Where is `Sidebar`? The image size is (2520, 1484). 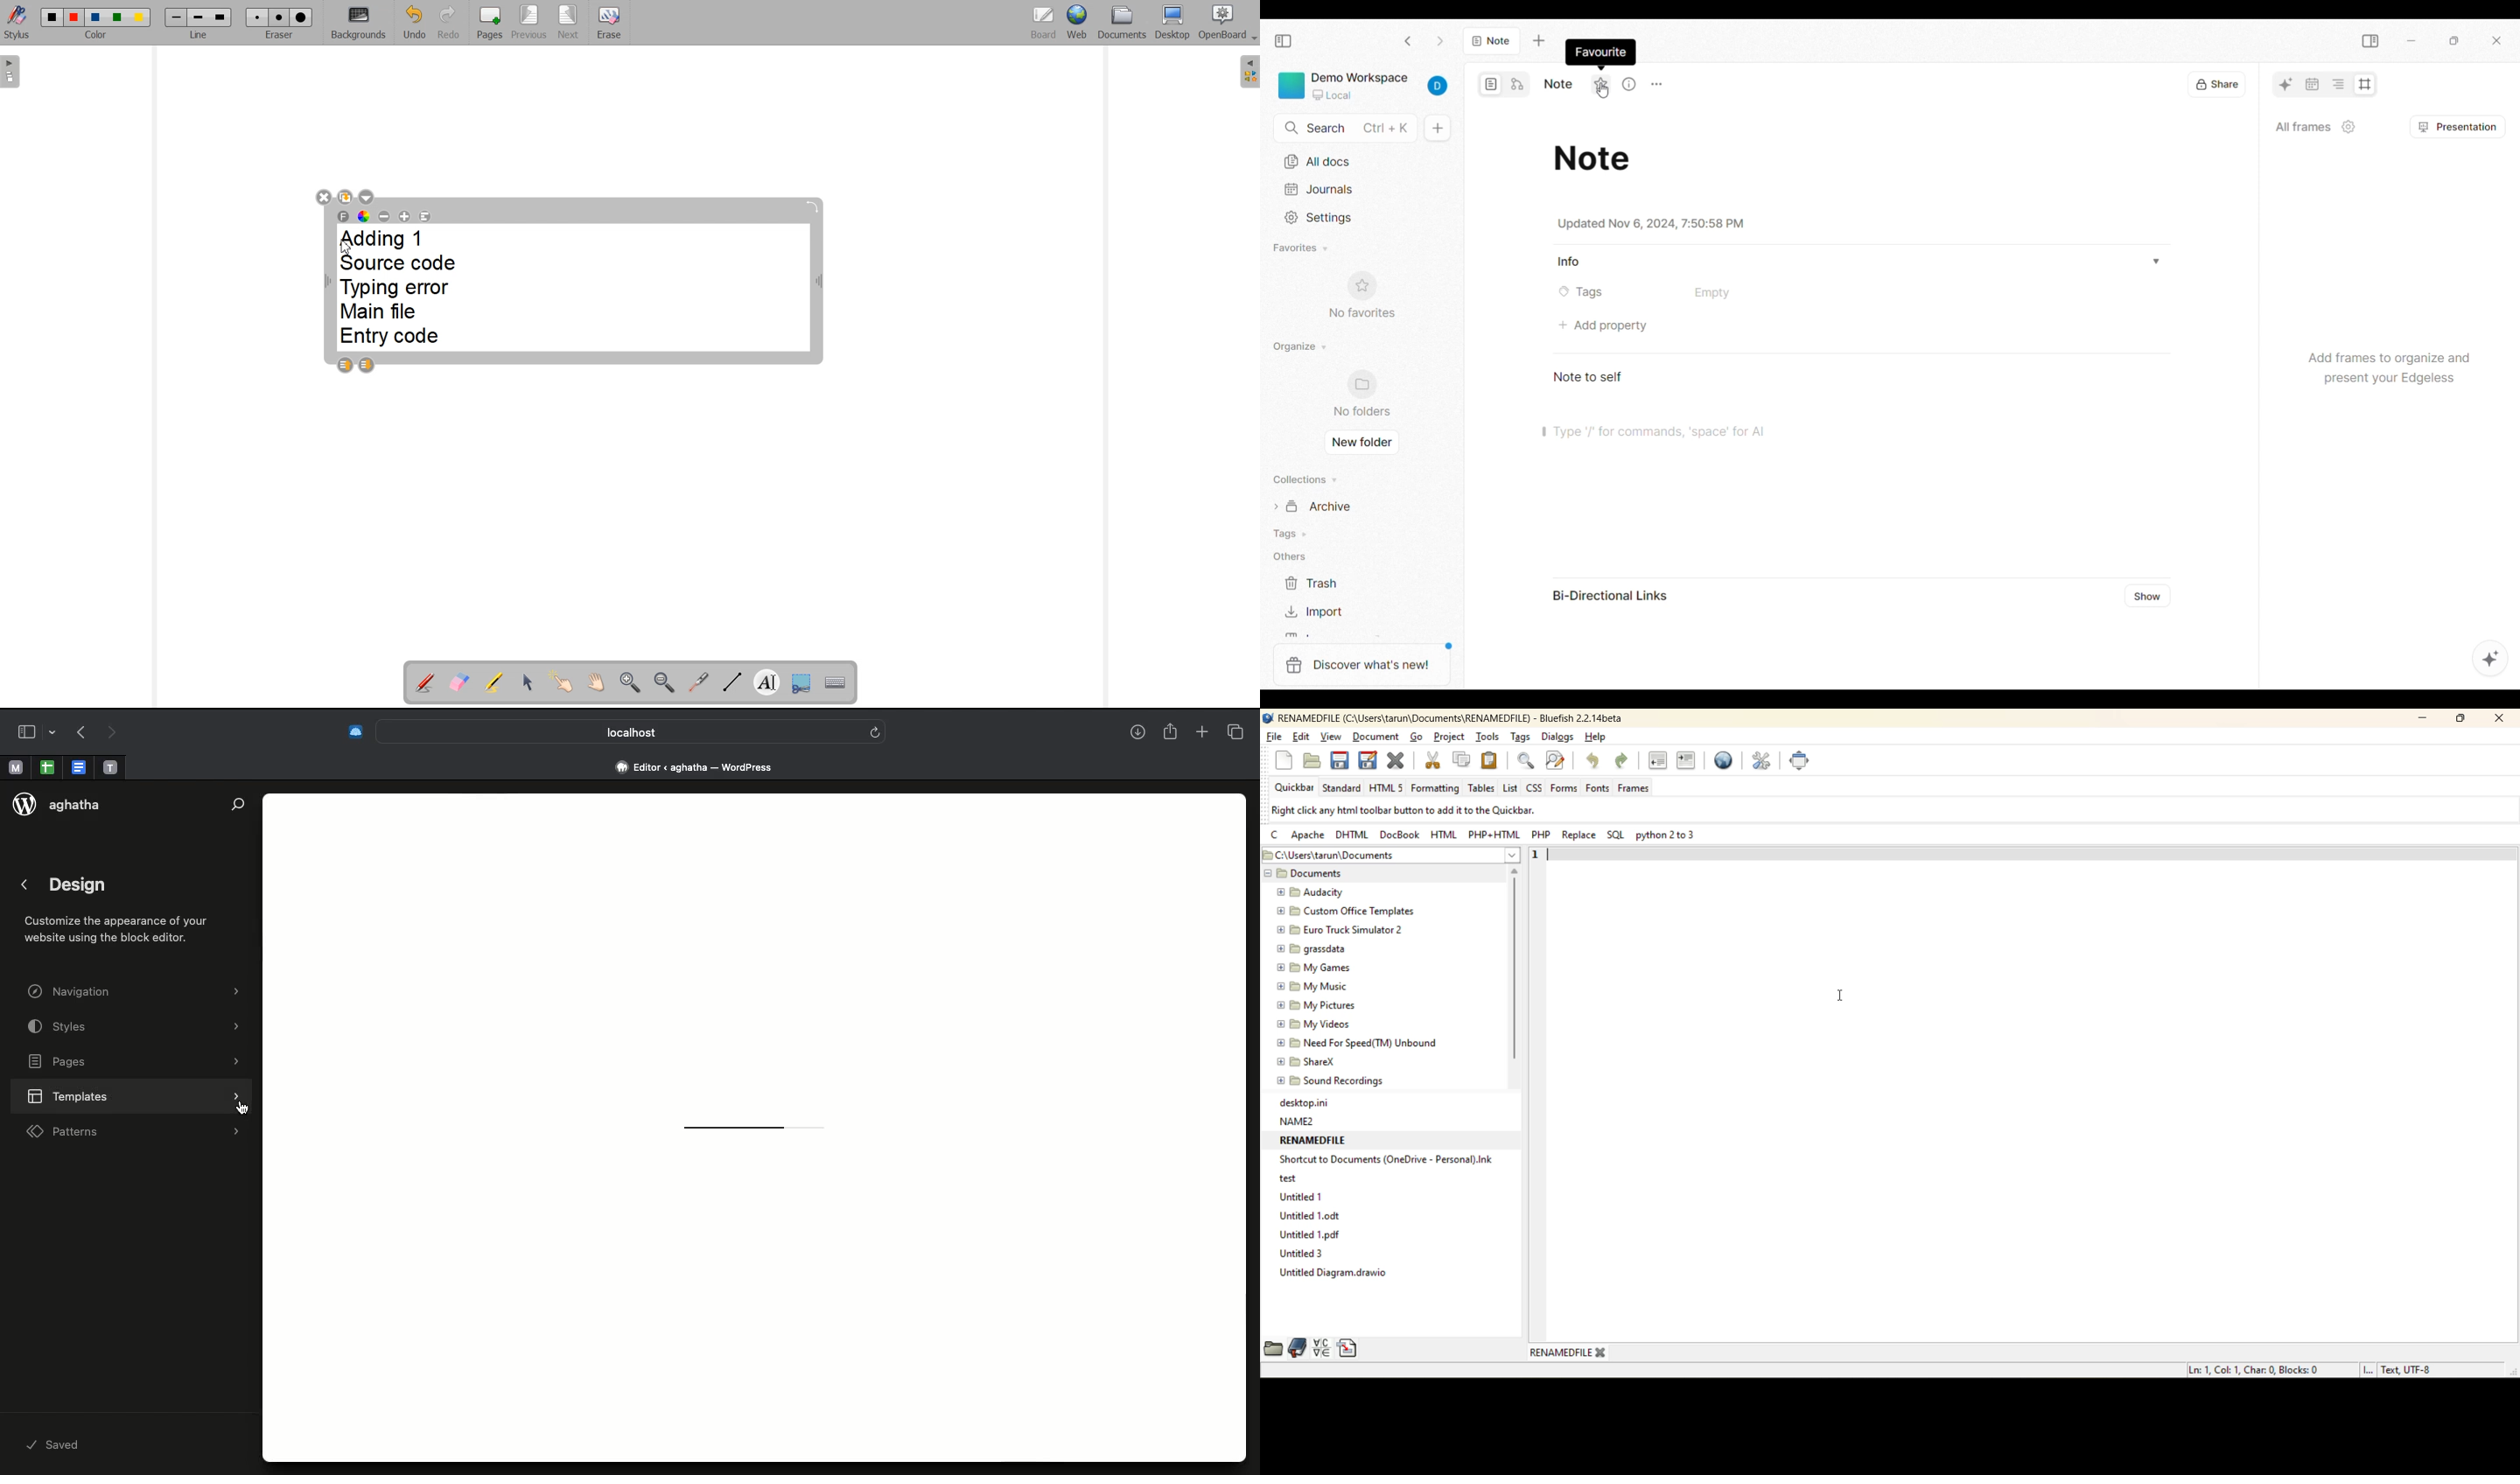
Sidebar is located at coordinates (32, 732).